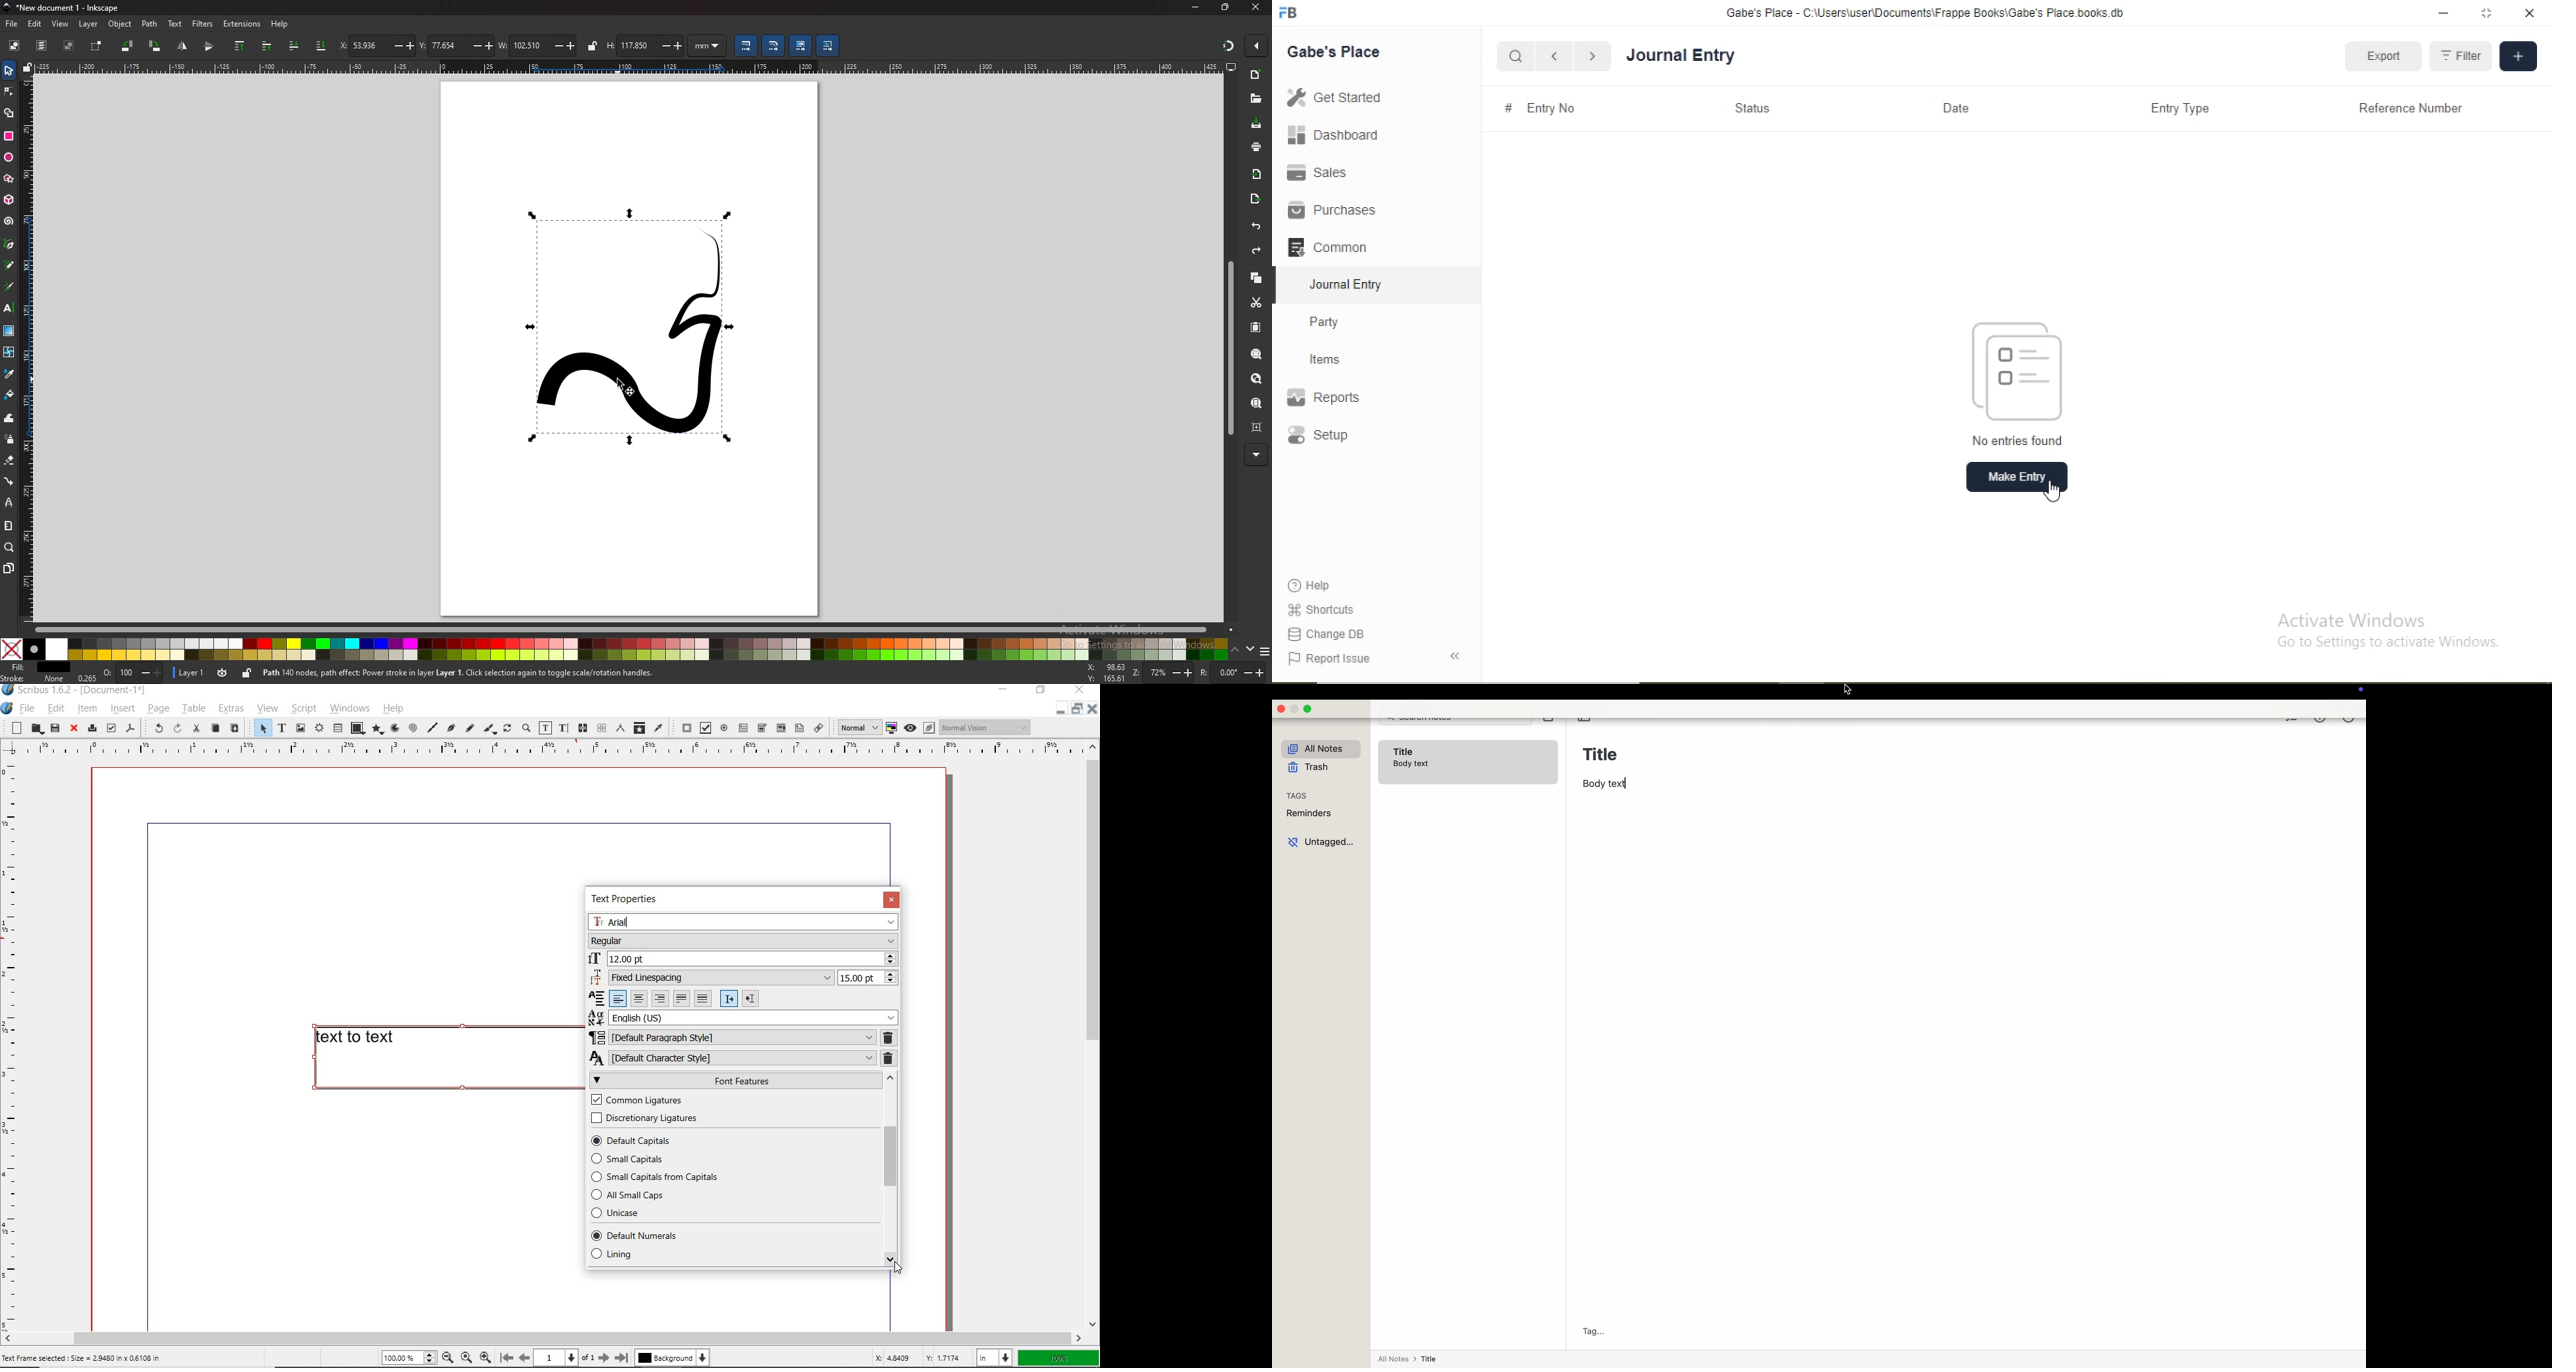  Describe the element at coordinates (196, 729) in the screenshot. I see `cut` at that location.